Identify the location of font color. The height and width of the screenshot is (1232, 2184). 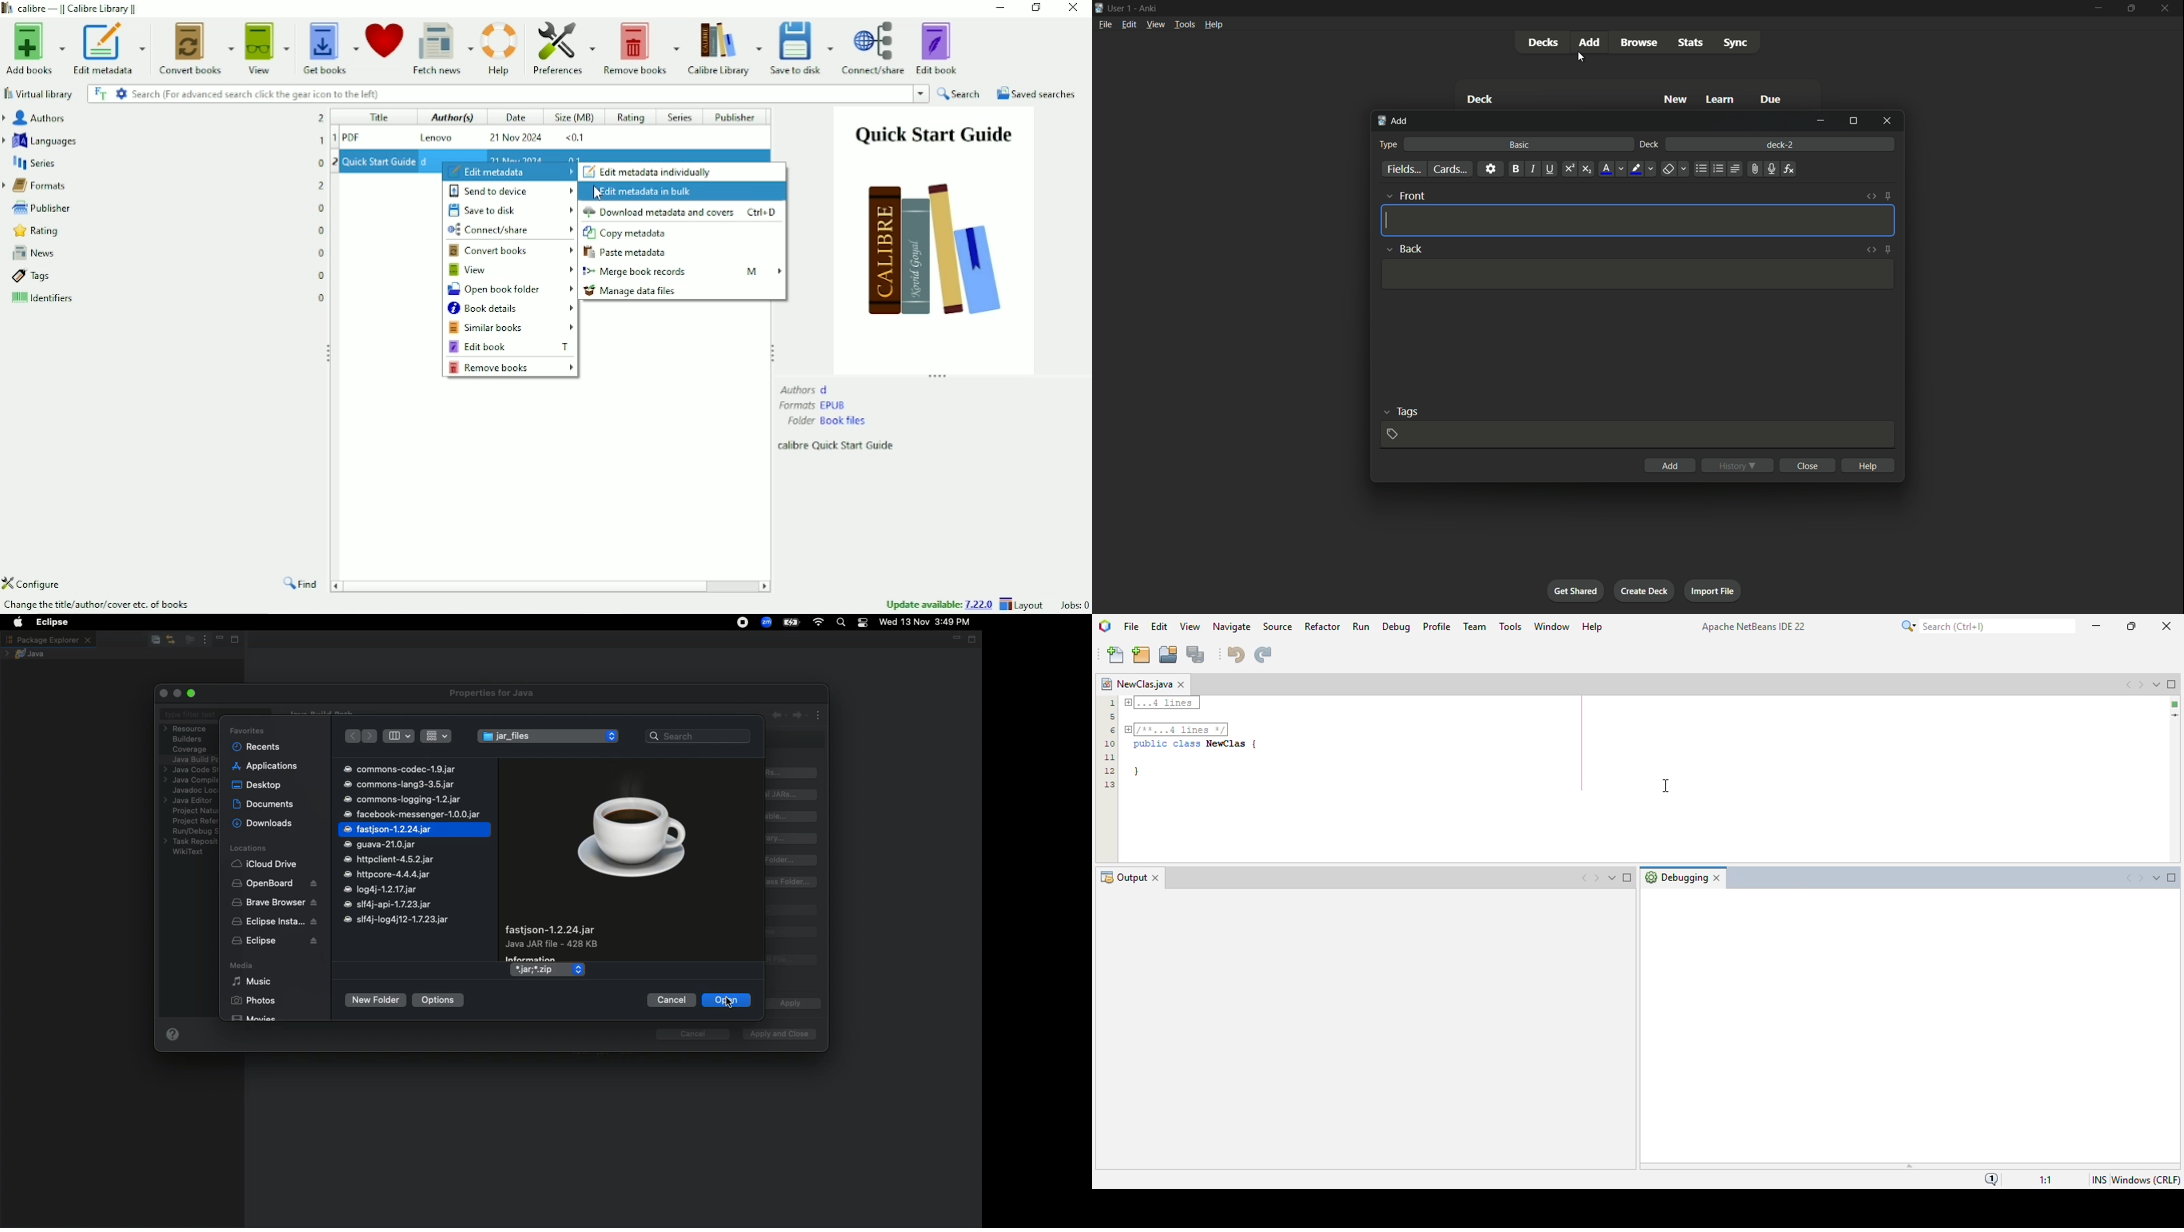
(1611, 168).